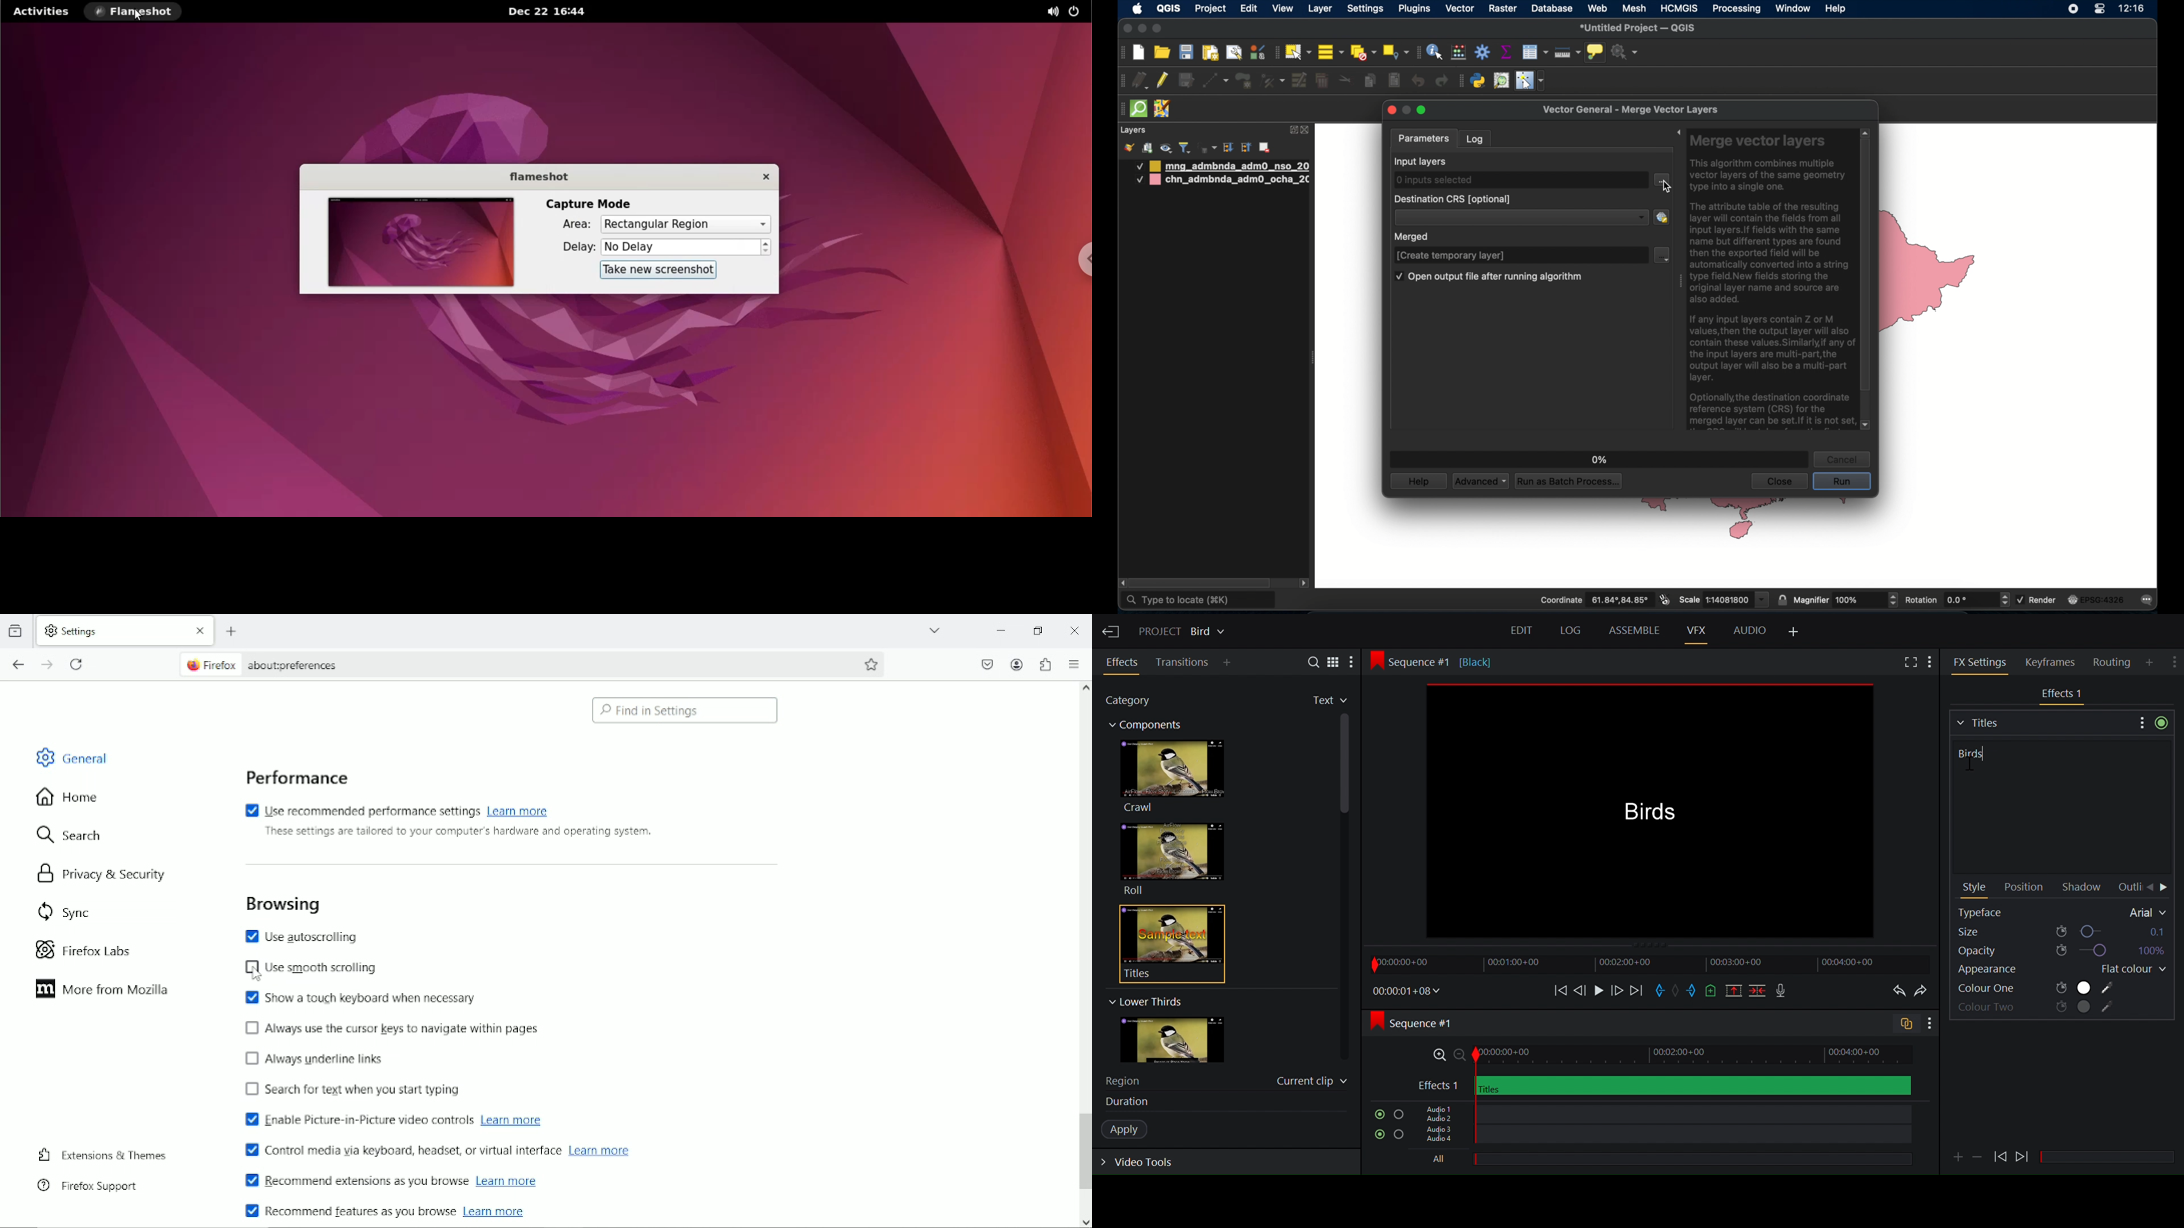 This screenshot has width=2184, height=1232. I want to click on save project, so click(1186, 53).